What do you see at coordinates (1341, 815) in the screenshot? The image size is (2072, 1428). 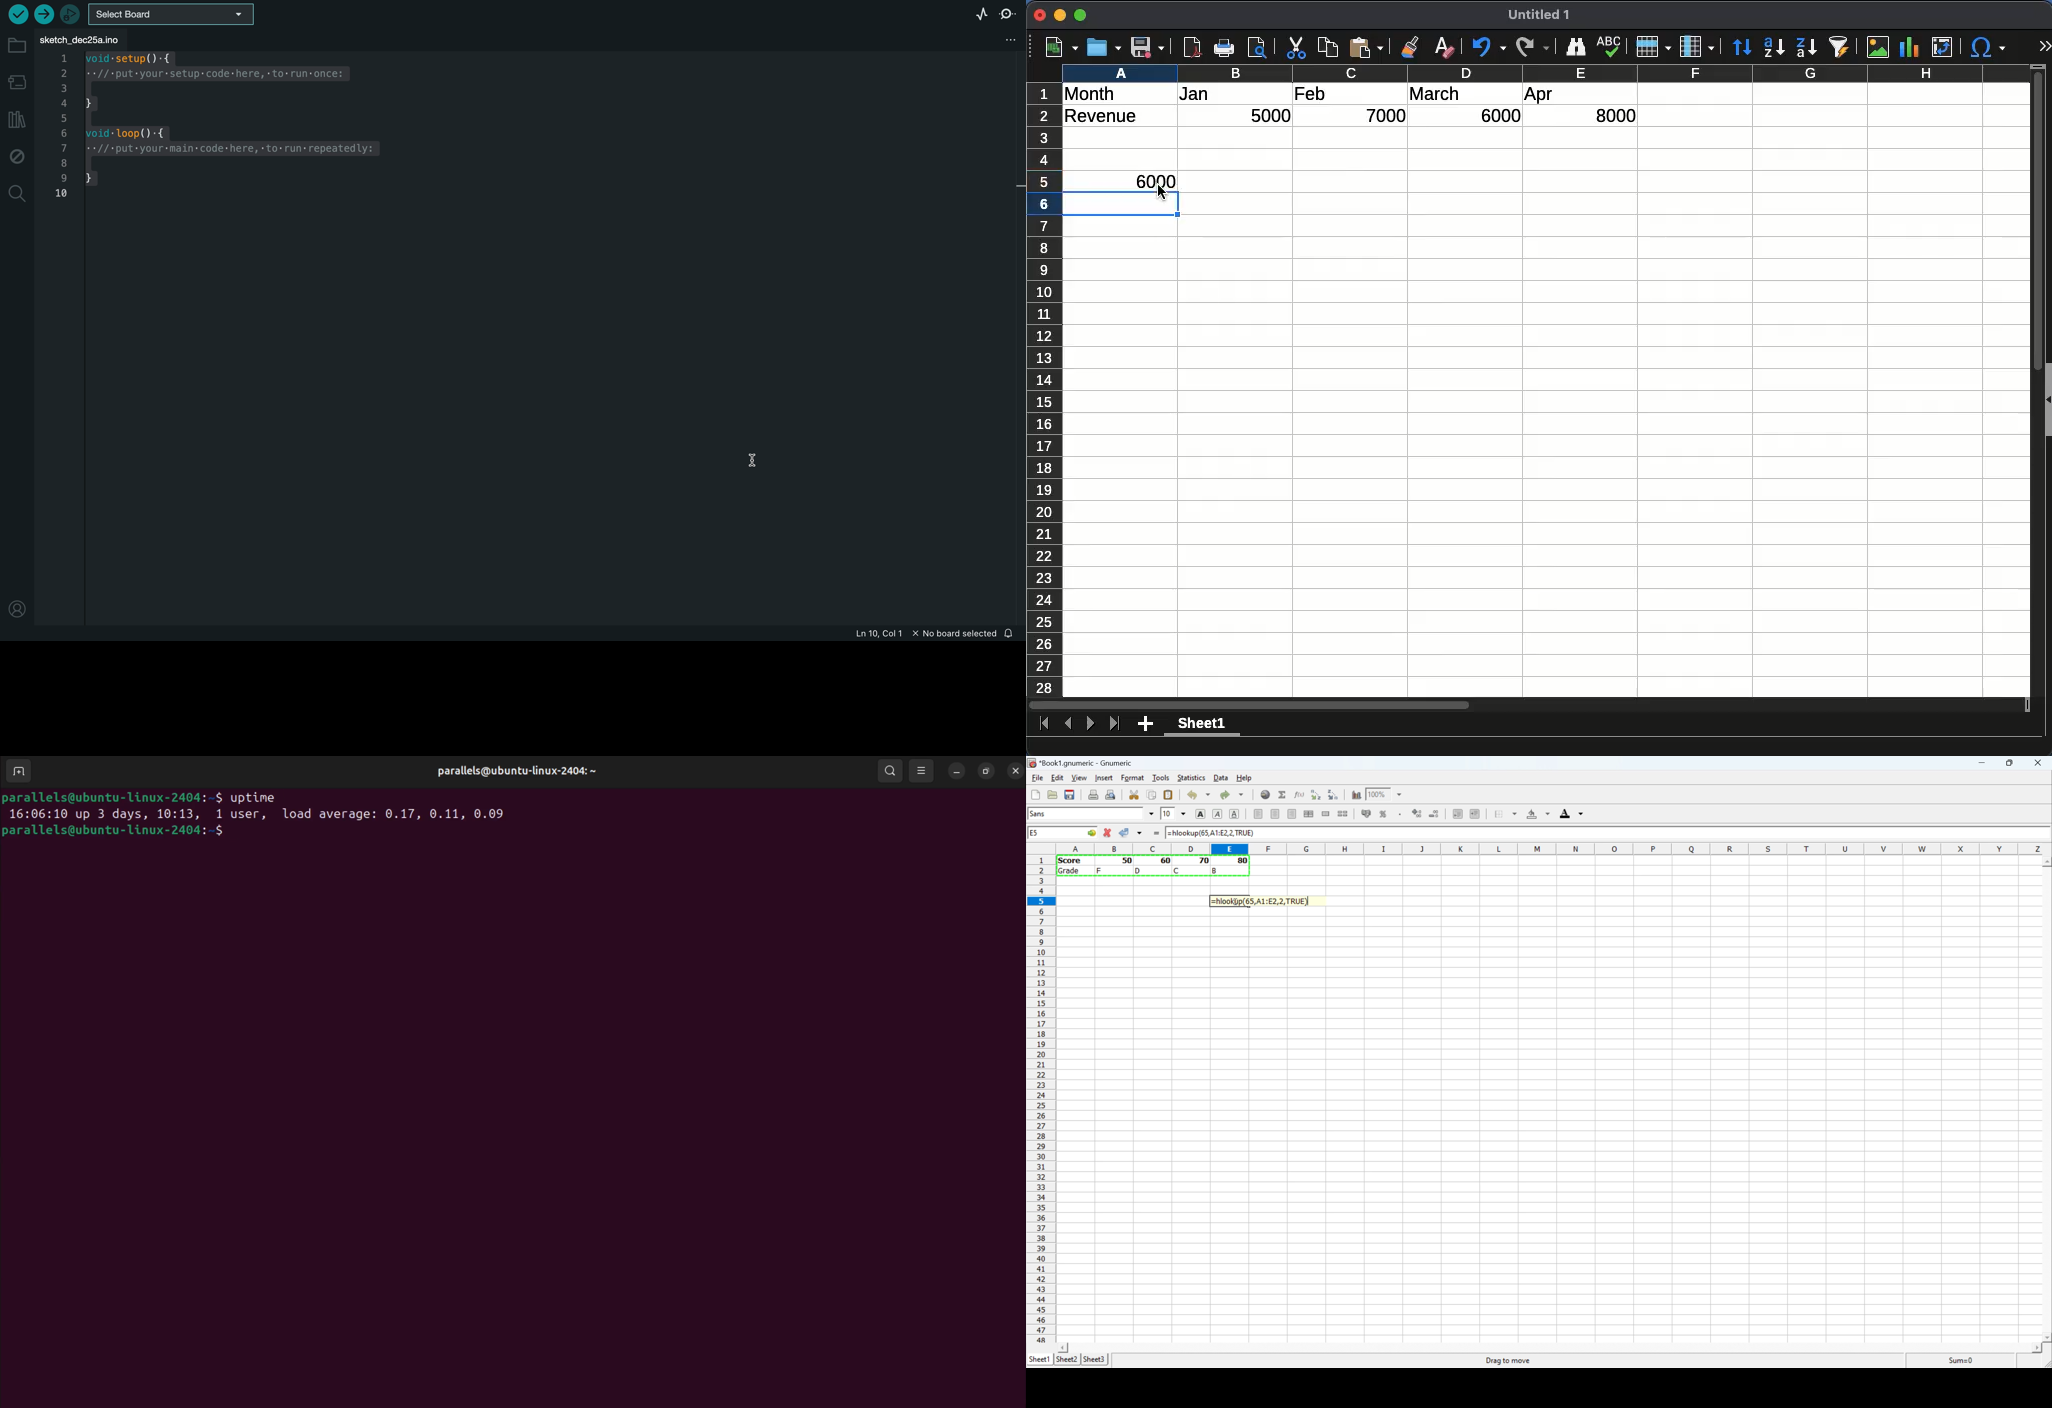 I see `Split Merged ranges of cell` at bounding box center [1341, 815].